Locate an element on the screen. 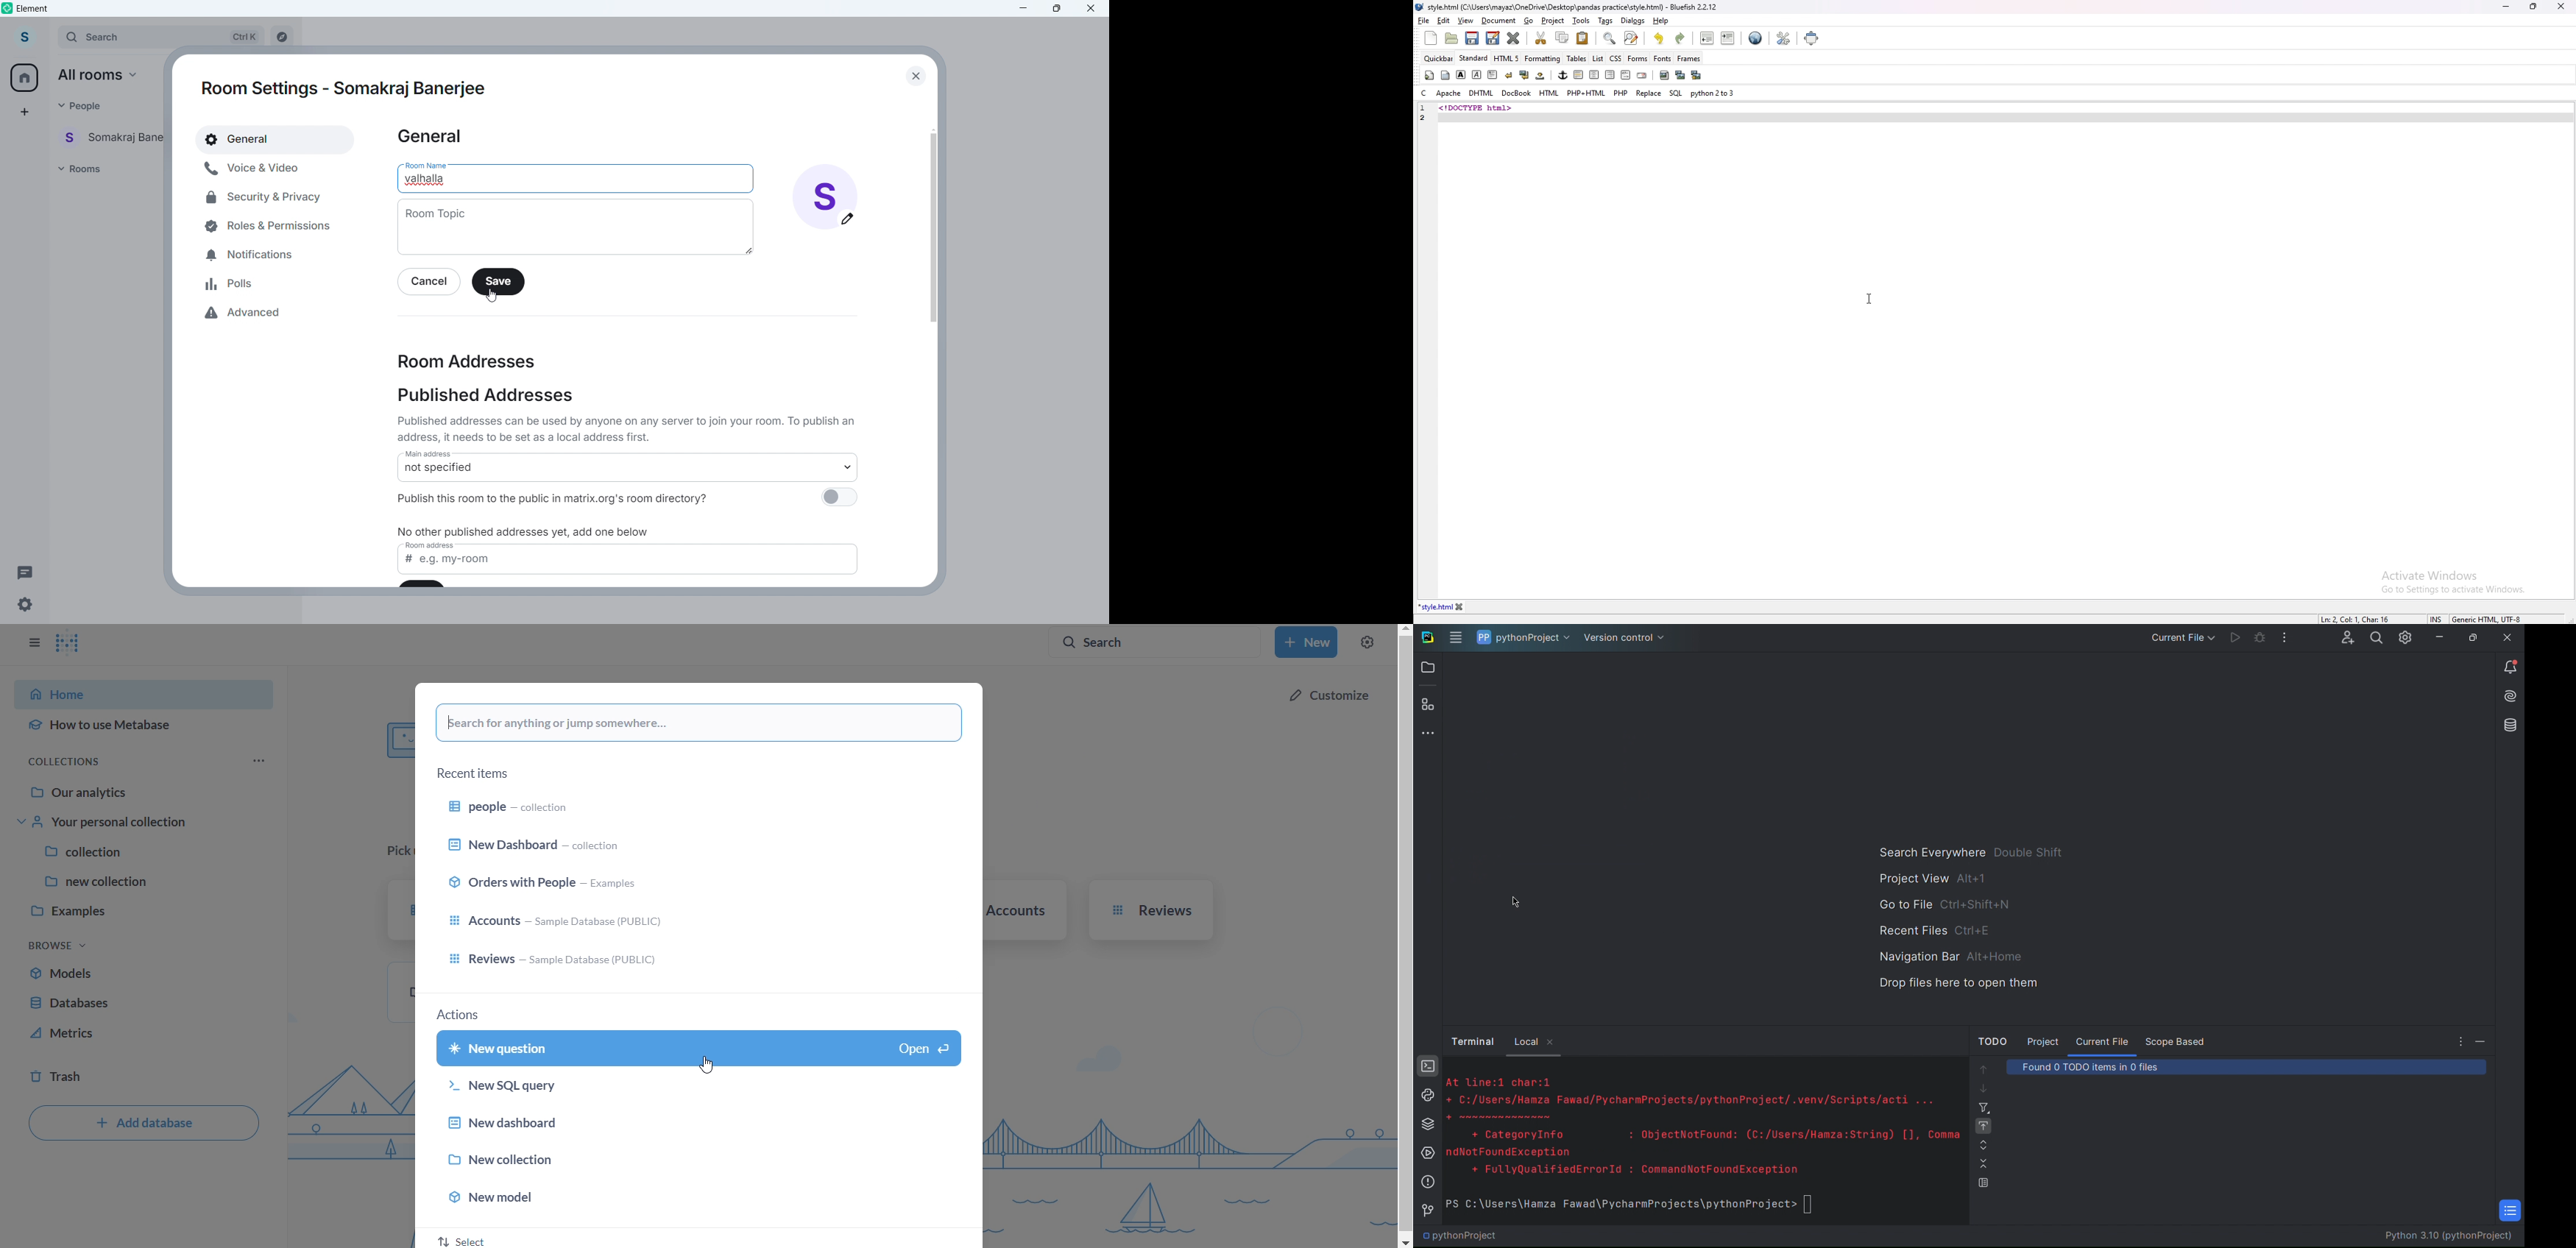 The width and height of the screenshot is (2576, 1260). list is located at coordinates (1598, 58).